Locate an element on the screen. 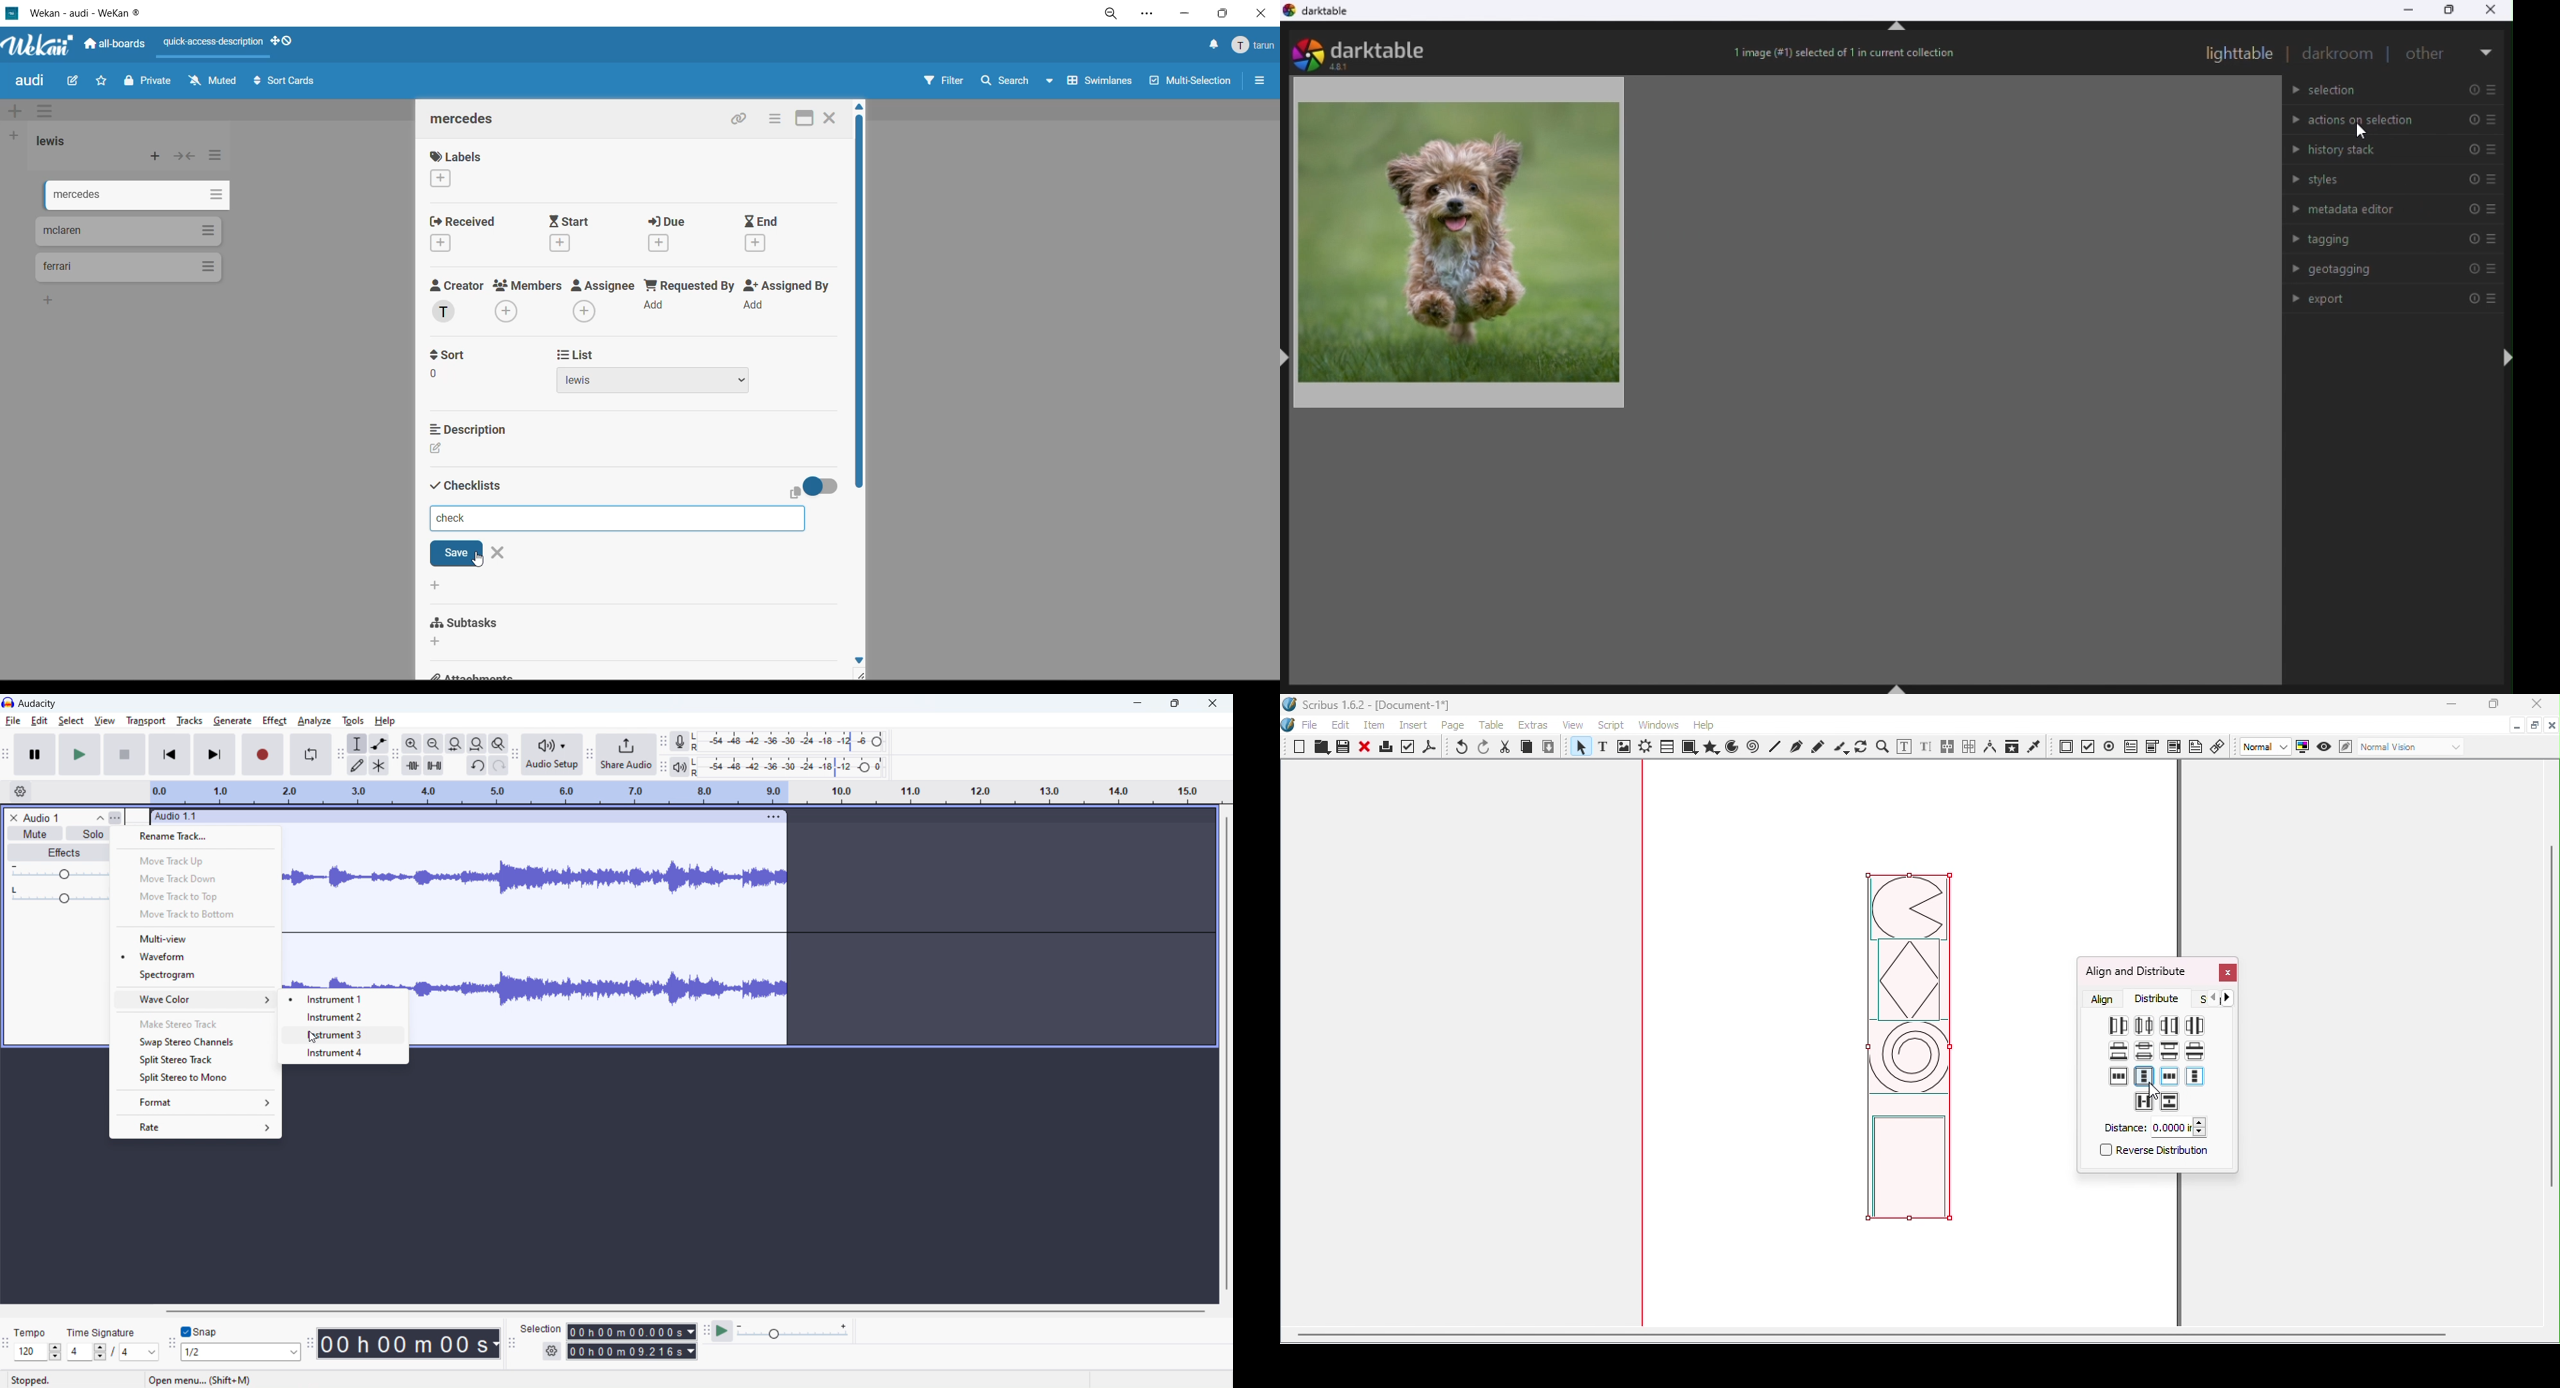  Close document is located at coordinates (2552, 726).